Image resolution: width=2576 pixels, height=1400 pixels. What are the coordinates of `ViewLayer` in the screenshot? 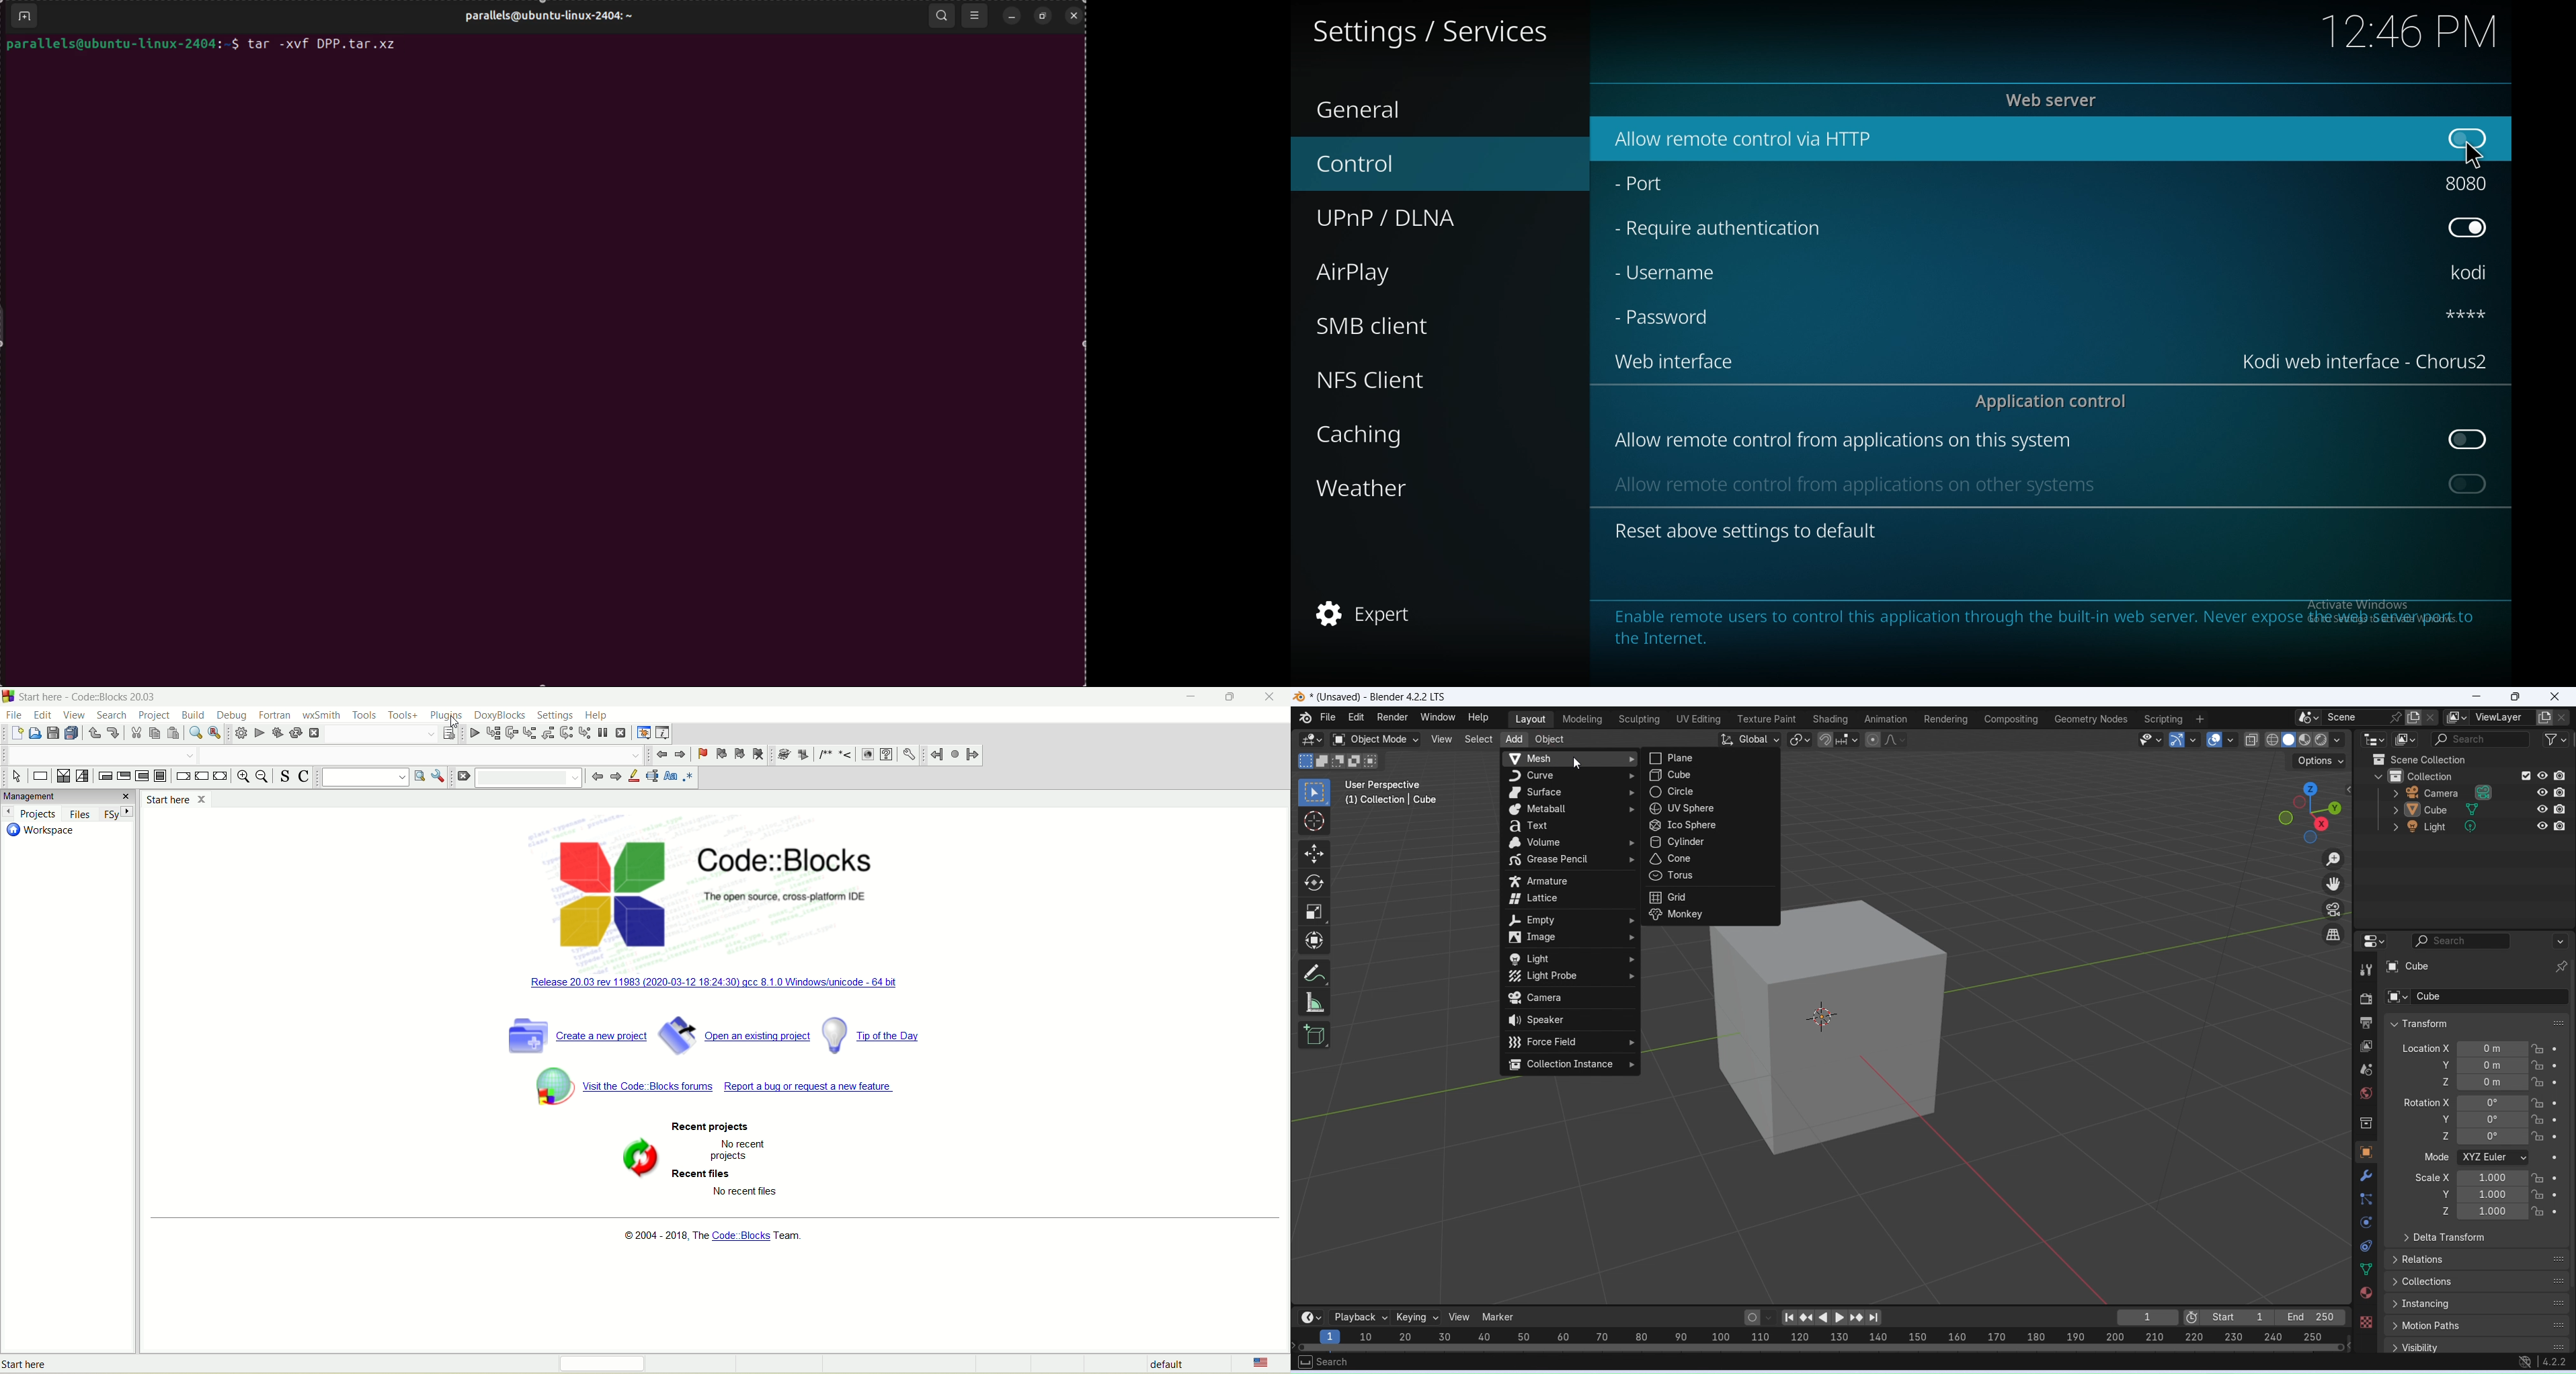 It's located at (2501, 718).